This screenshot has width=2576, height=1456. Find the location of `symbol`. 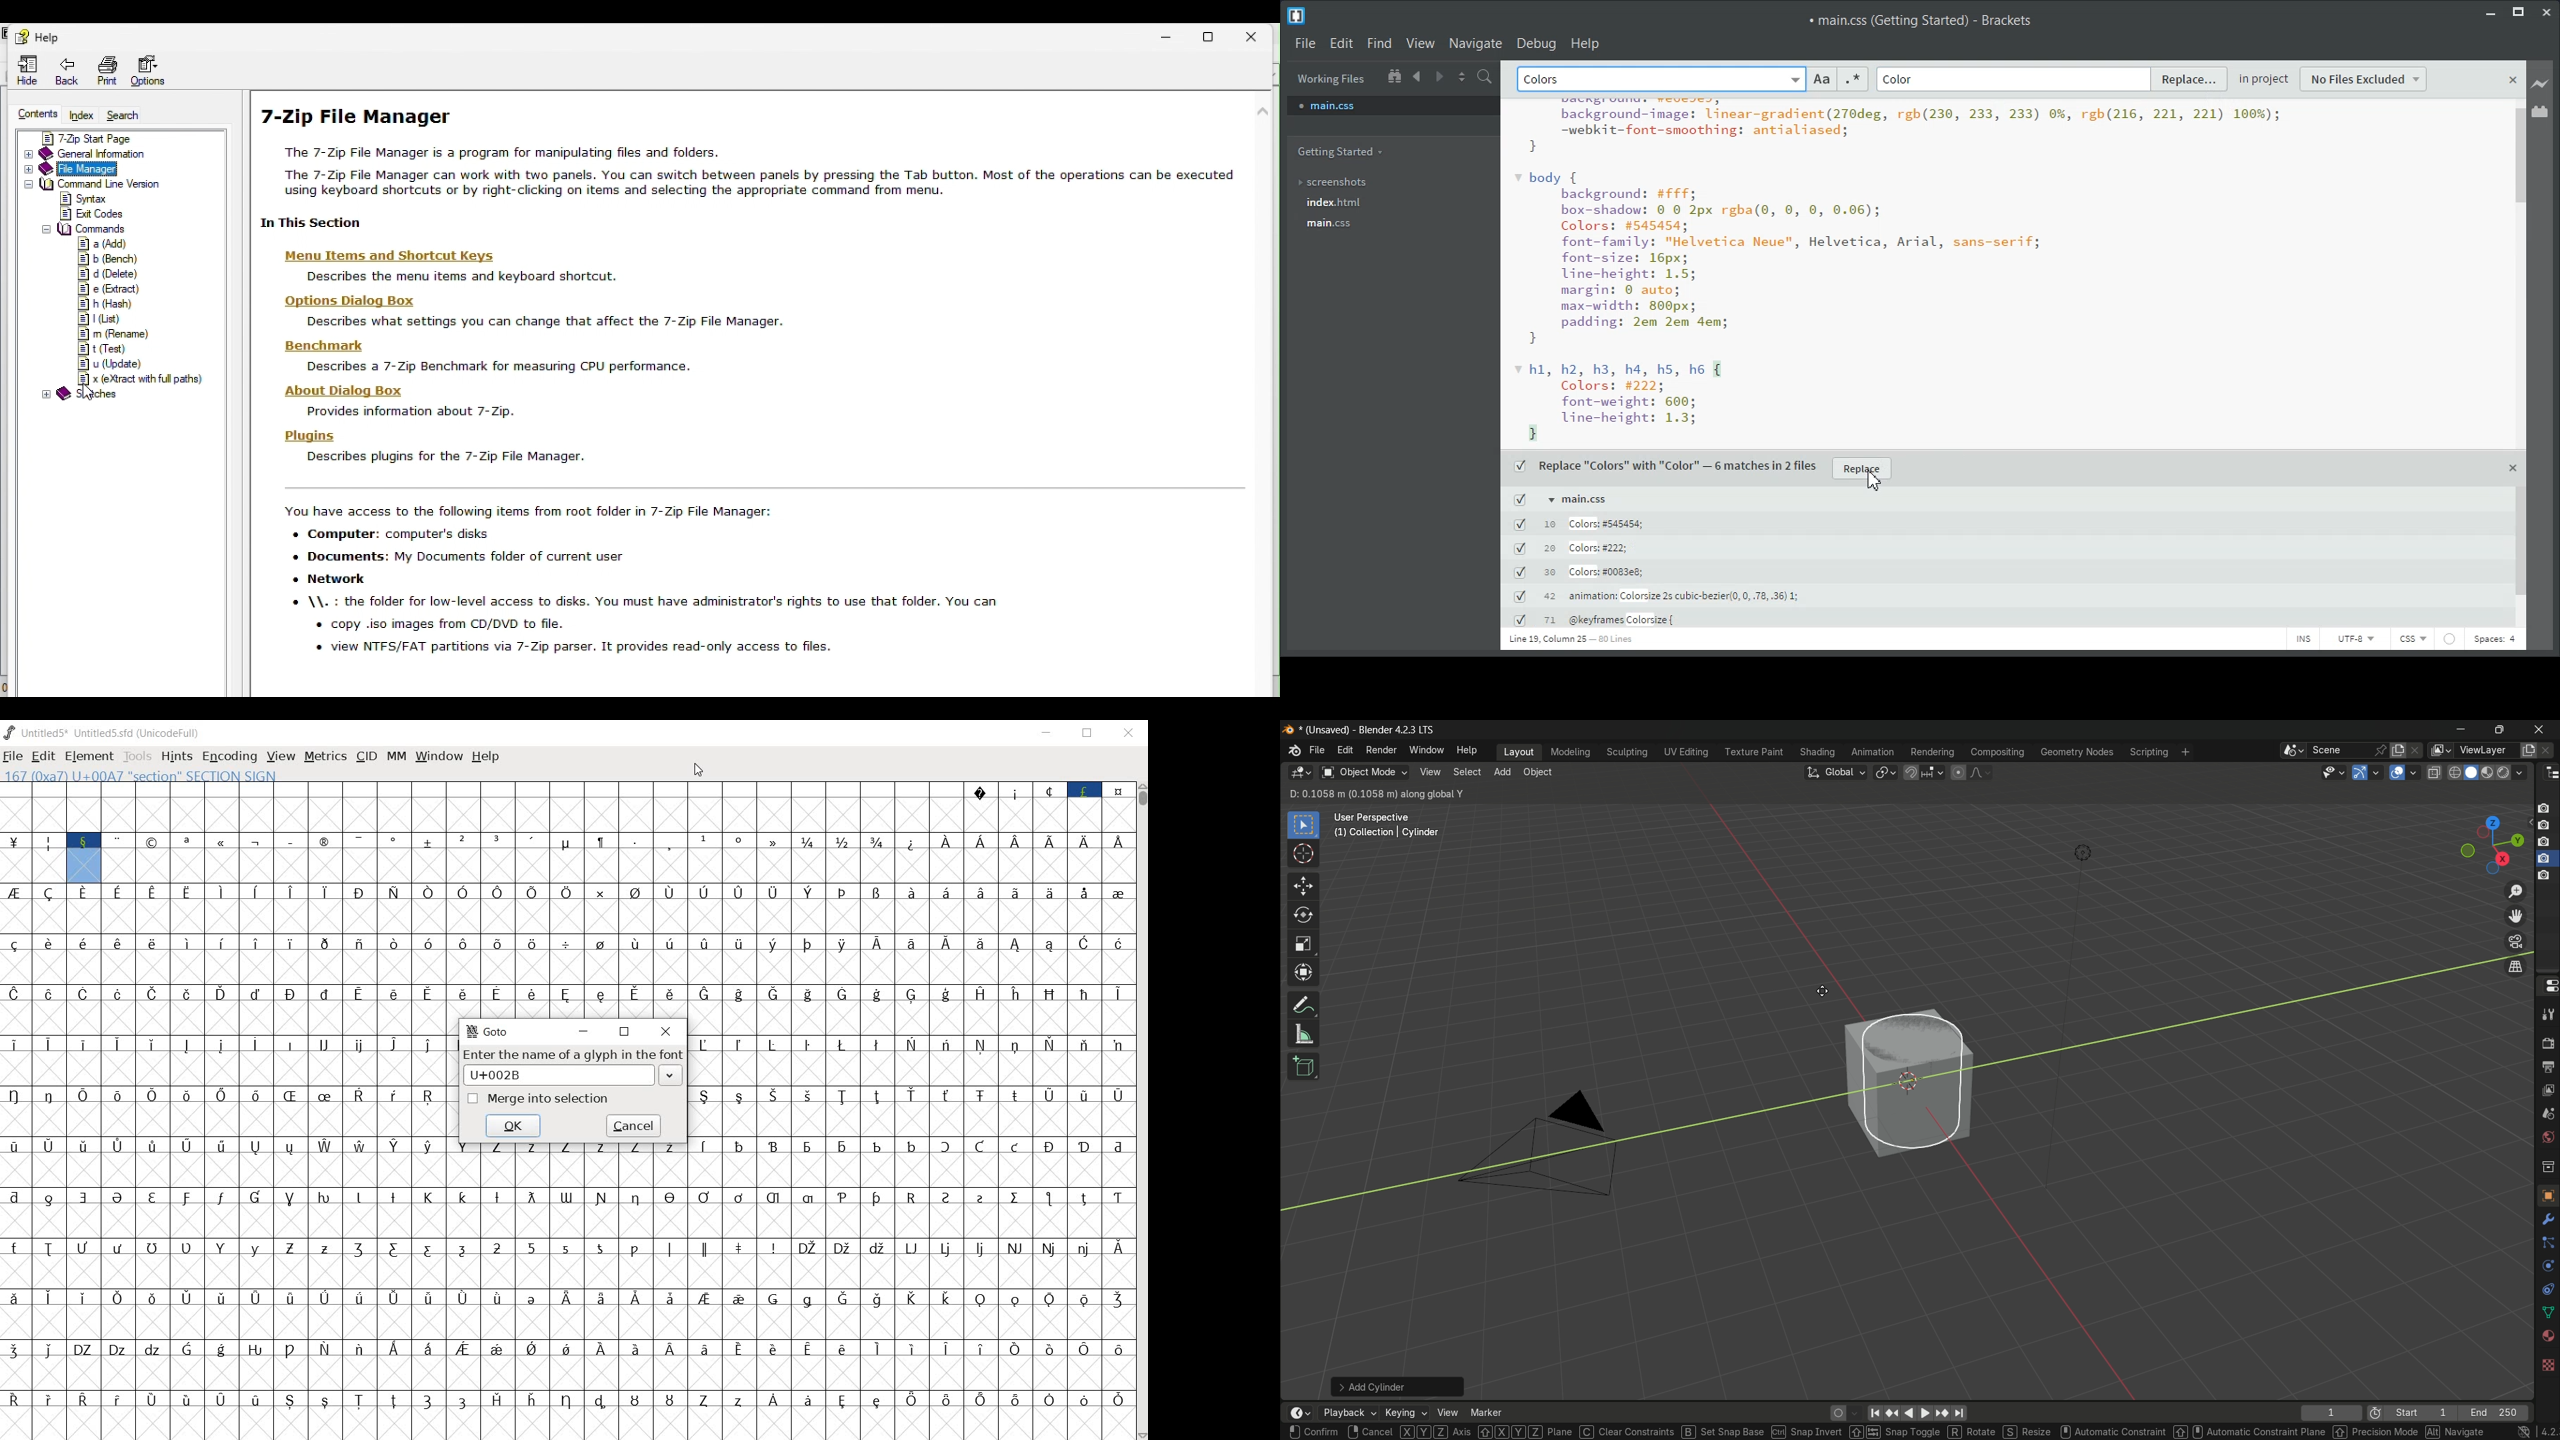

symbol is located at coordinates (636, 908).